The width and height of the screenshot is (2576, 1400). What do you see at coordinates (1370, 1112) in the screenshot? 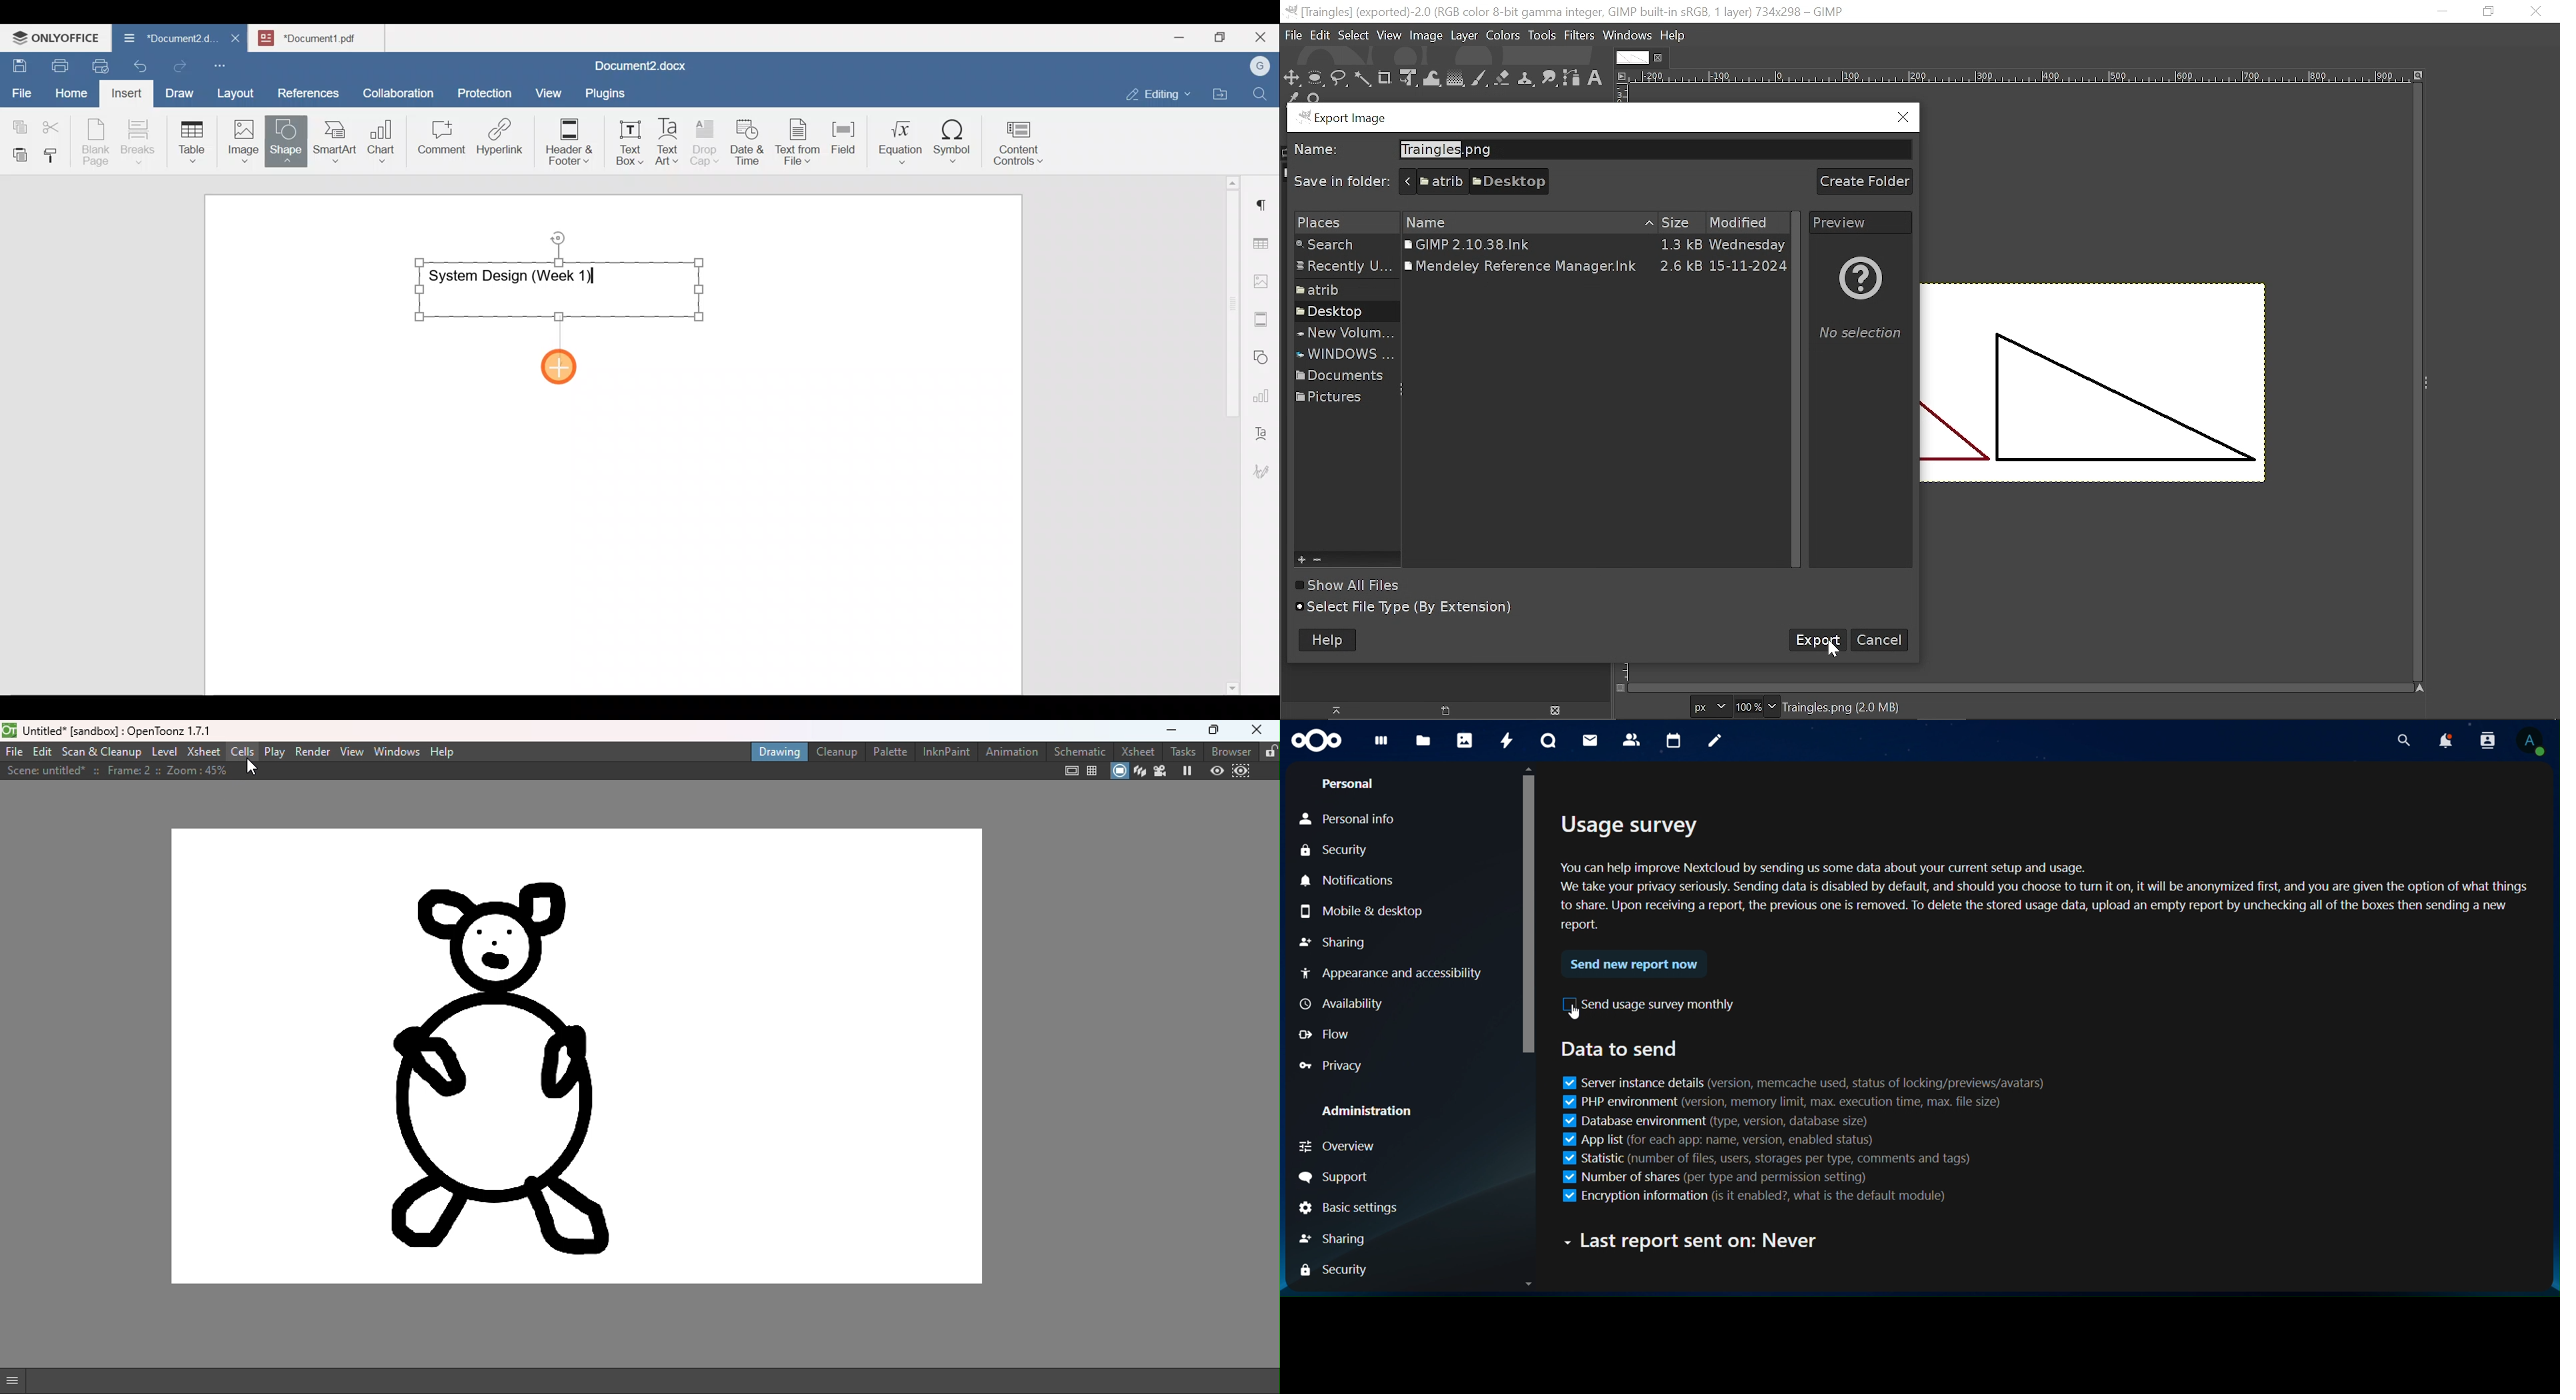
I see `Administration` at bounding box center [1370, 1112].